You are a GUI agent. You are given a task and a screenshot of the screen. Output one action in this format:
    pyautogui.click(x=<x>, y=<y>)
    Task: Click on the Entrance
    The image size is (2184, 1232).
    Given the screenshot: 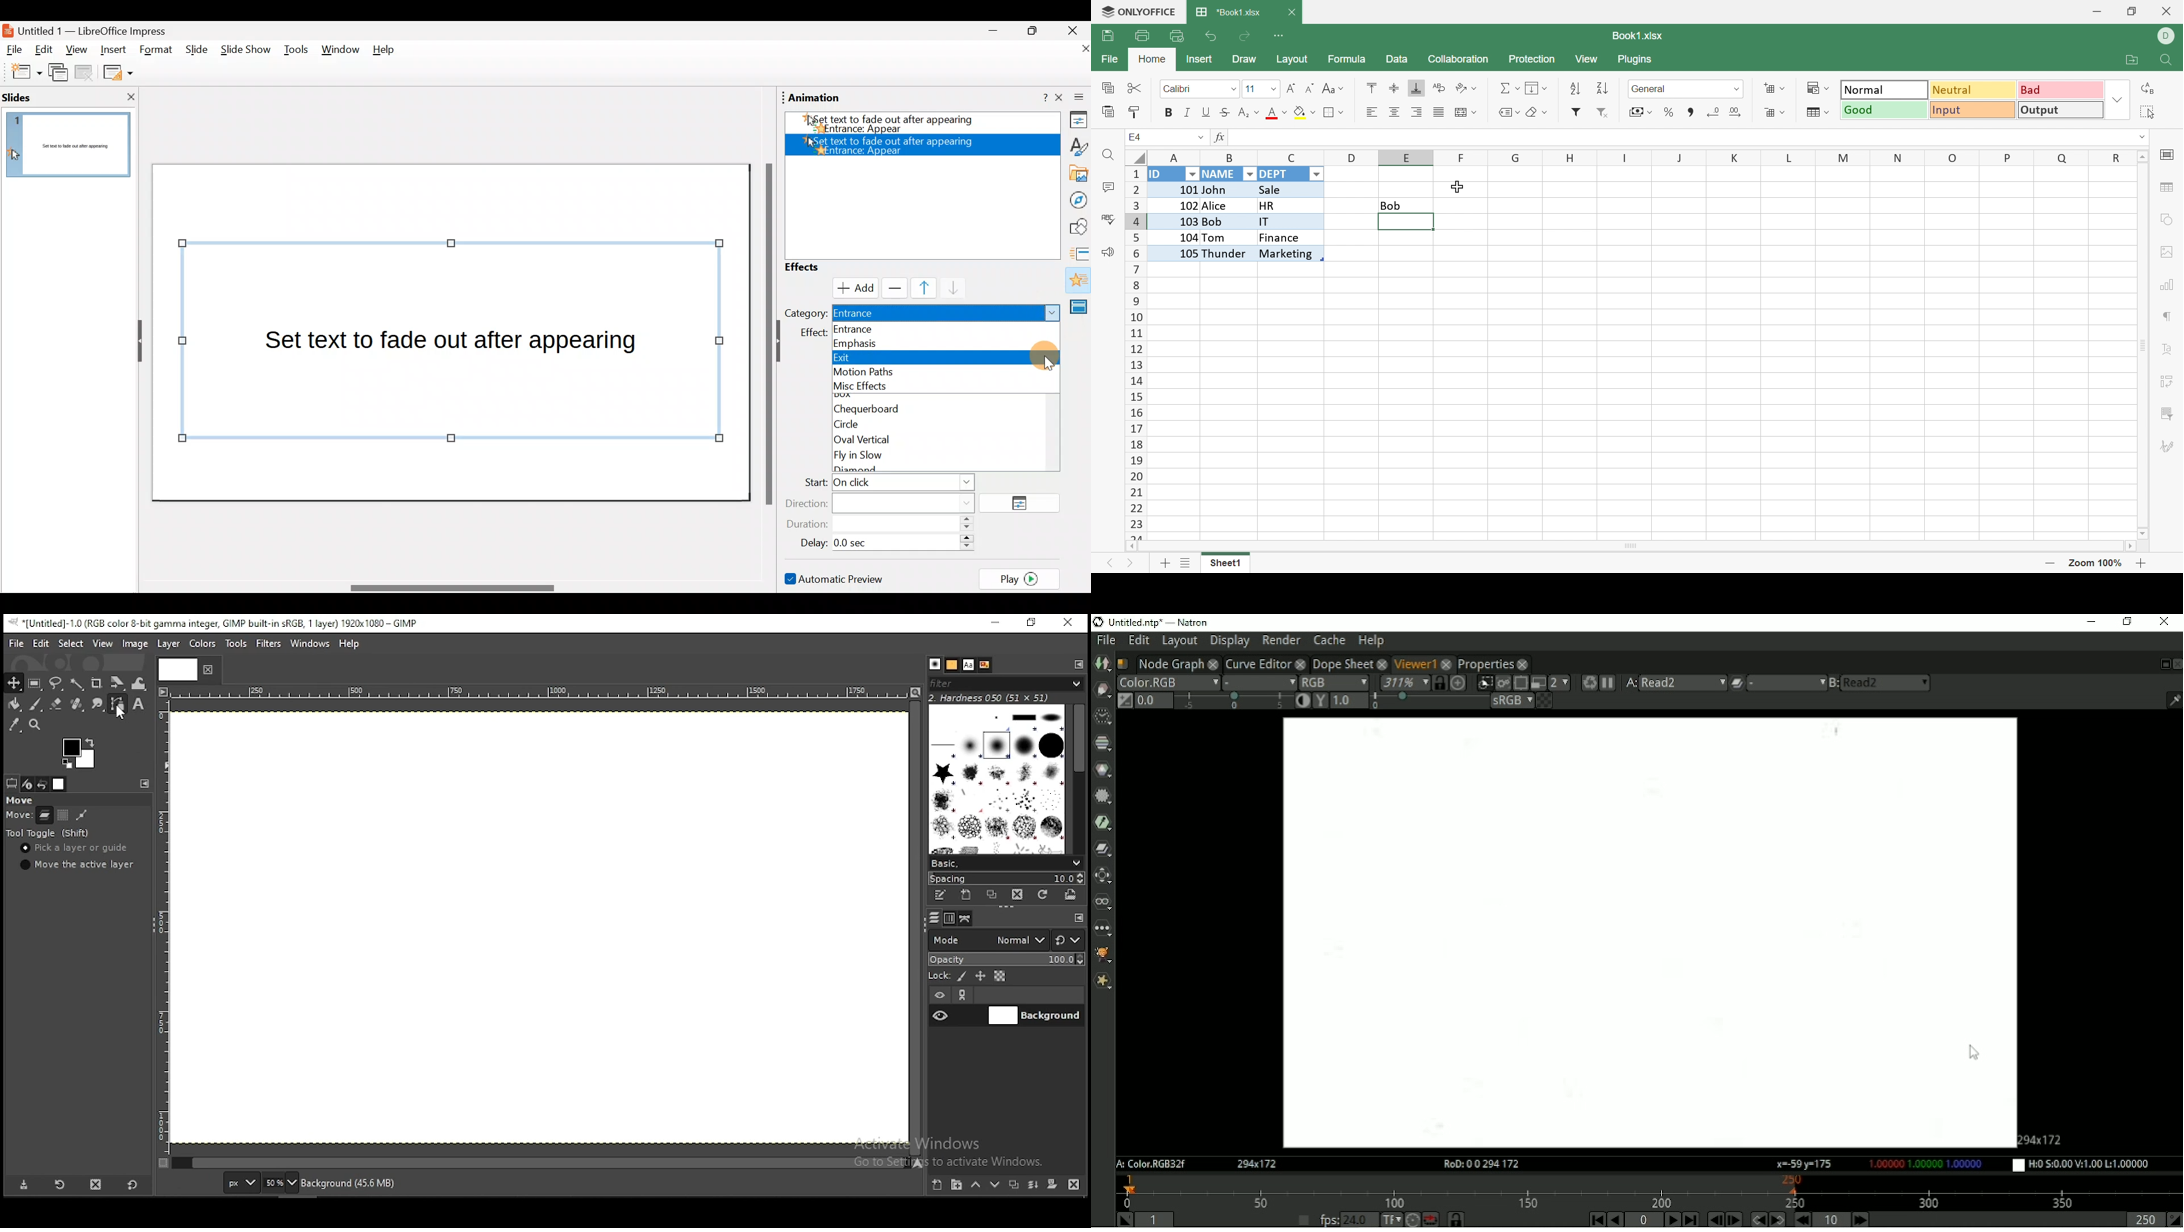 What is the action you would take?
    pyautogui.click(x=949, y=314)
    